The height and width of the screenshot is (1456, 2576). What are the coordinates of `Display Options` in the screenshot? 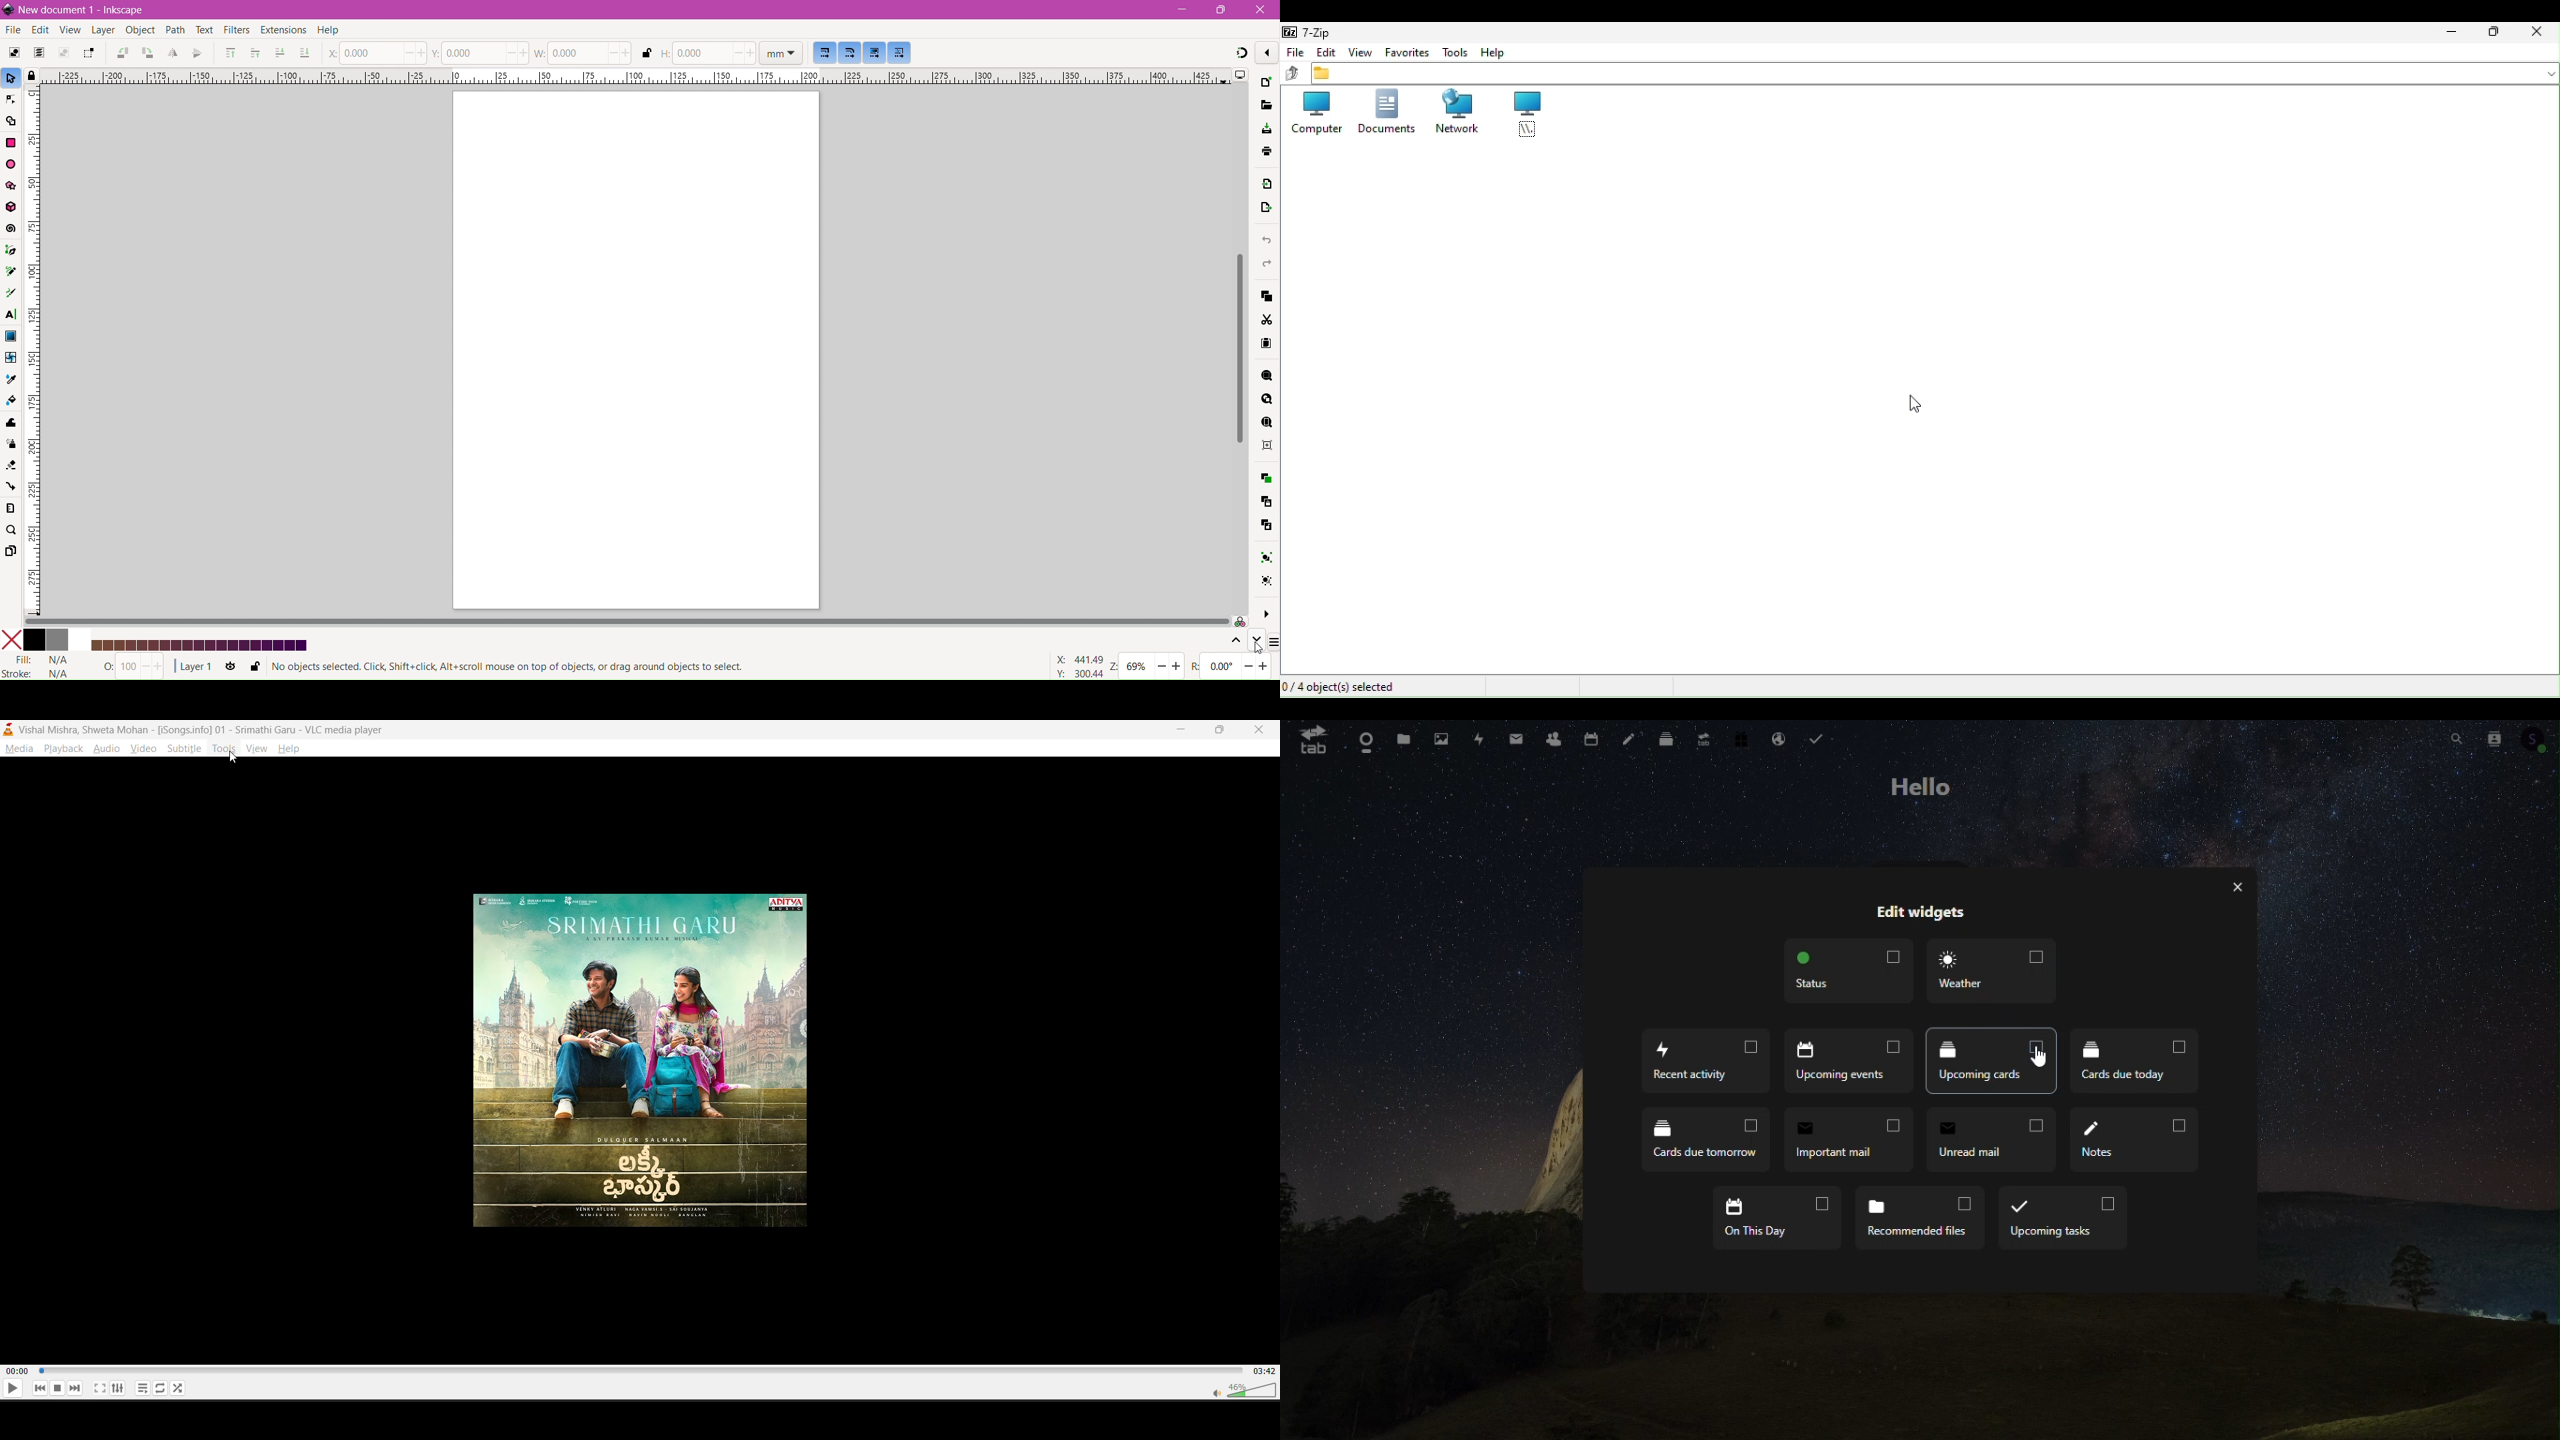 It's located at (1241, 76).